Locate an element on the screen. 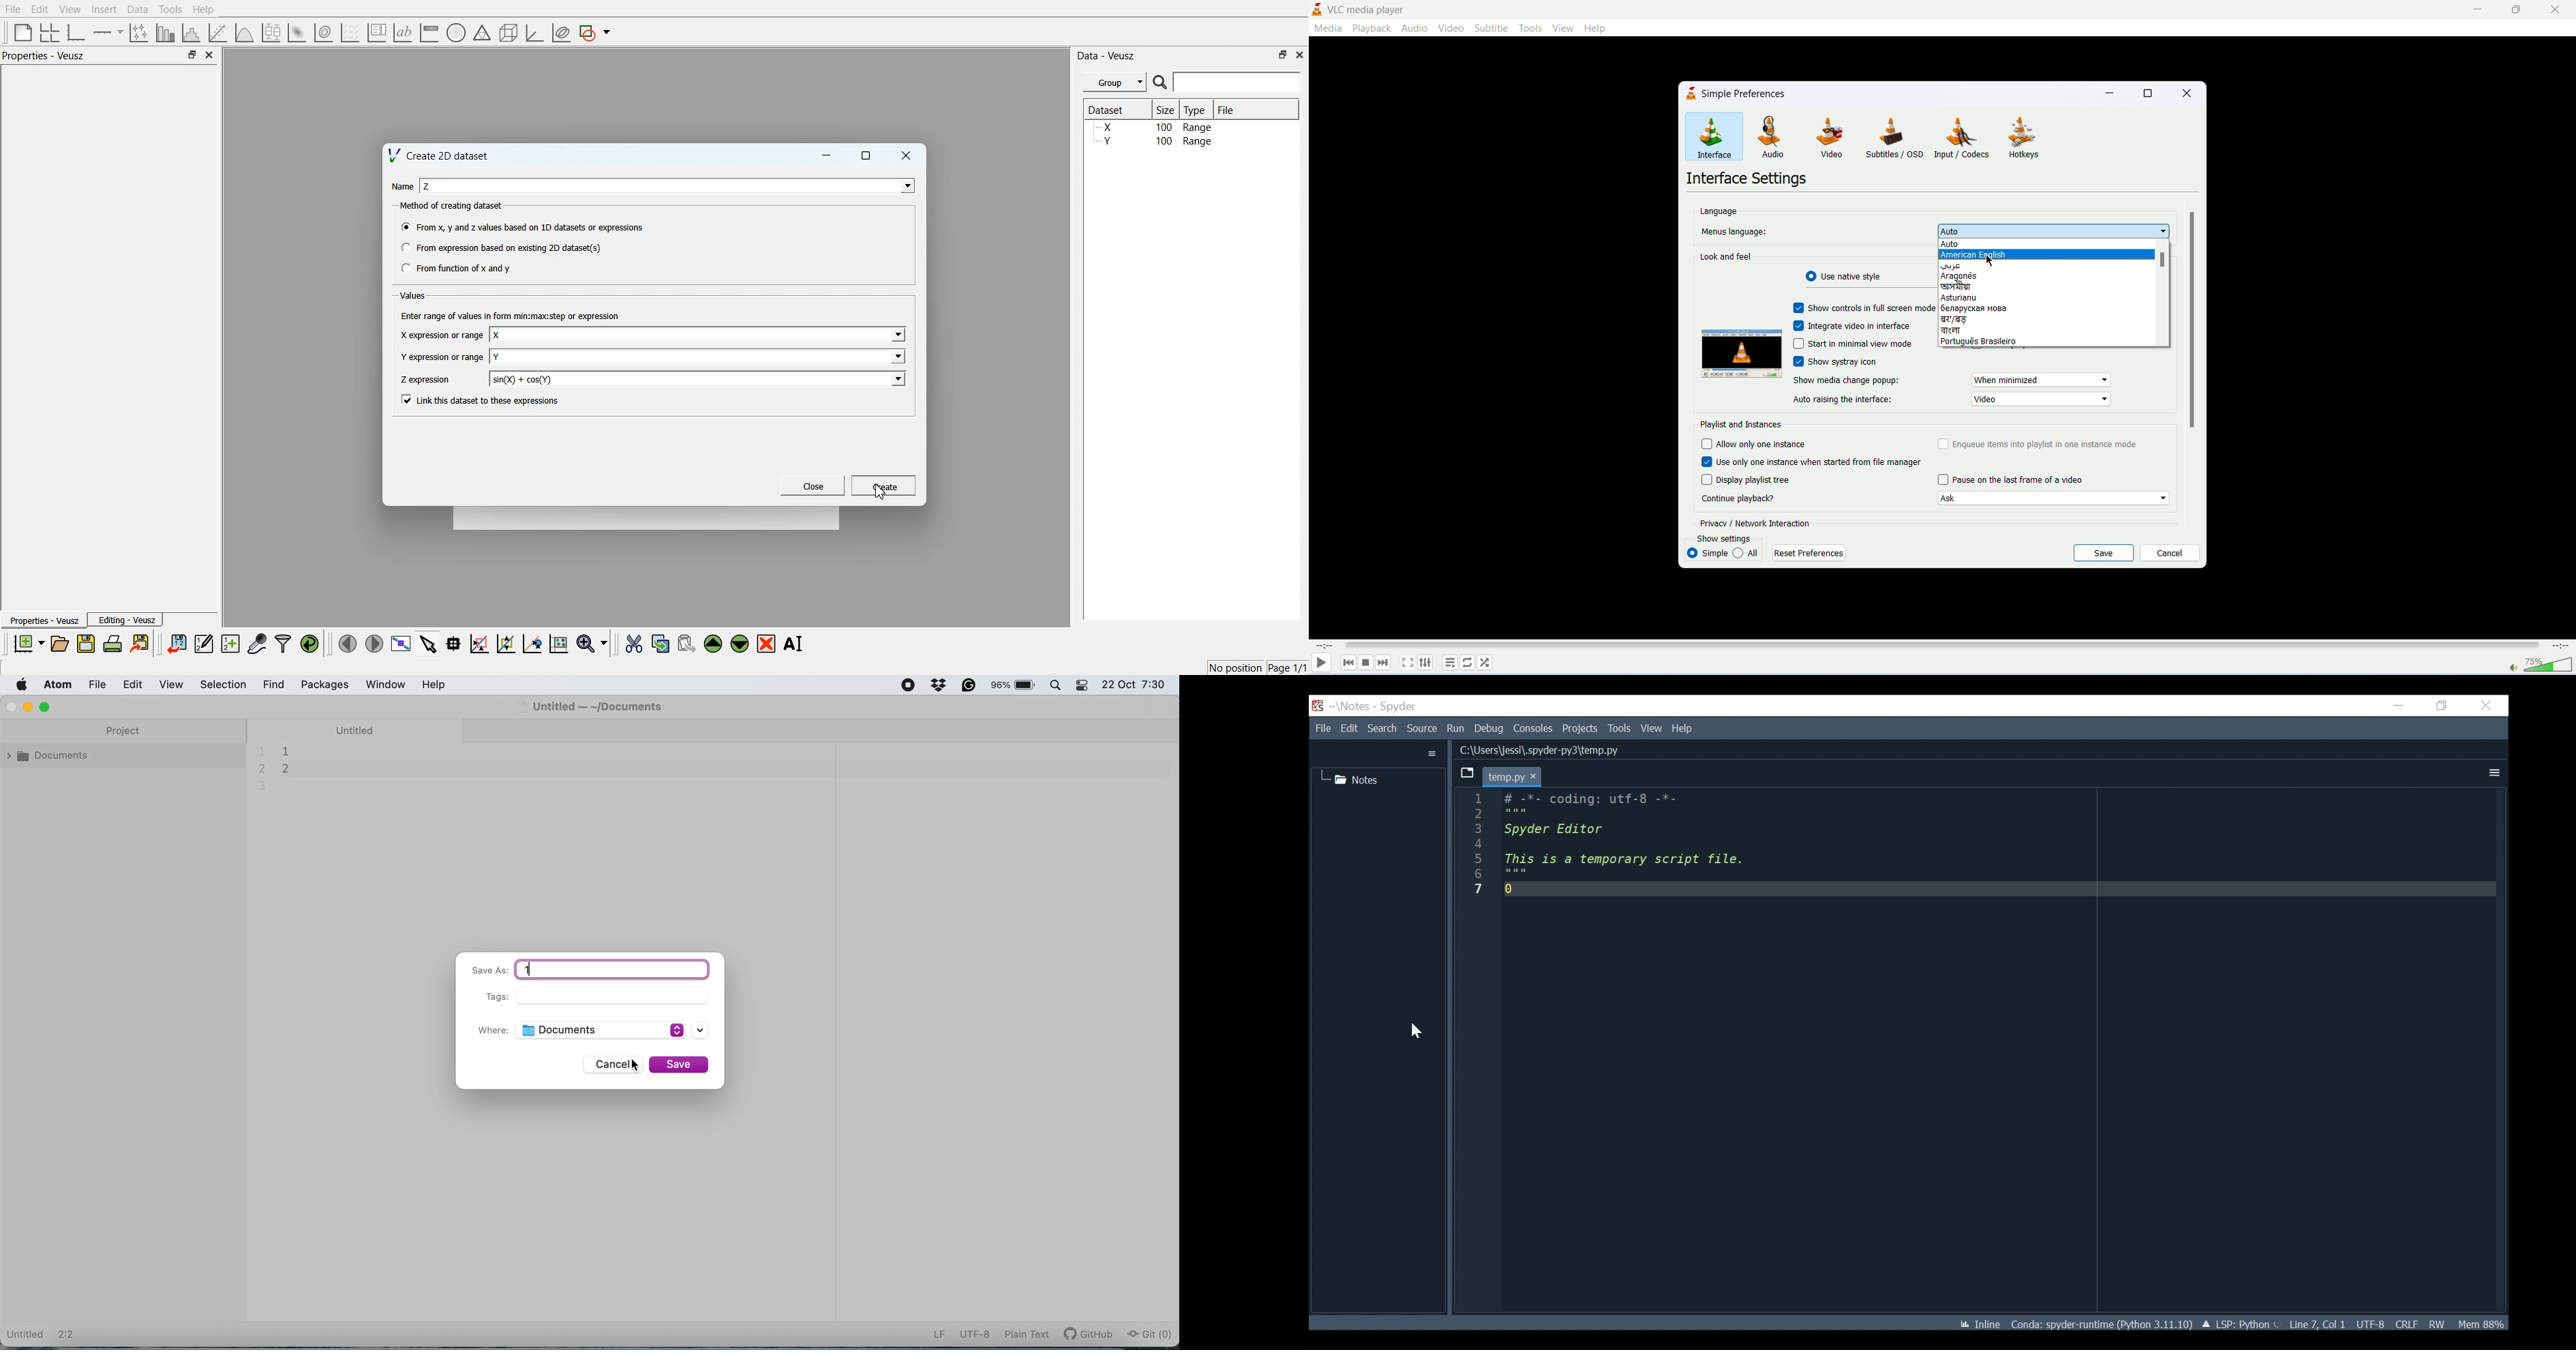  Projects is located at coordinates (1579, 729).